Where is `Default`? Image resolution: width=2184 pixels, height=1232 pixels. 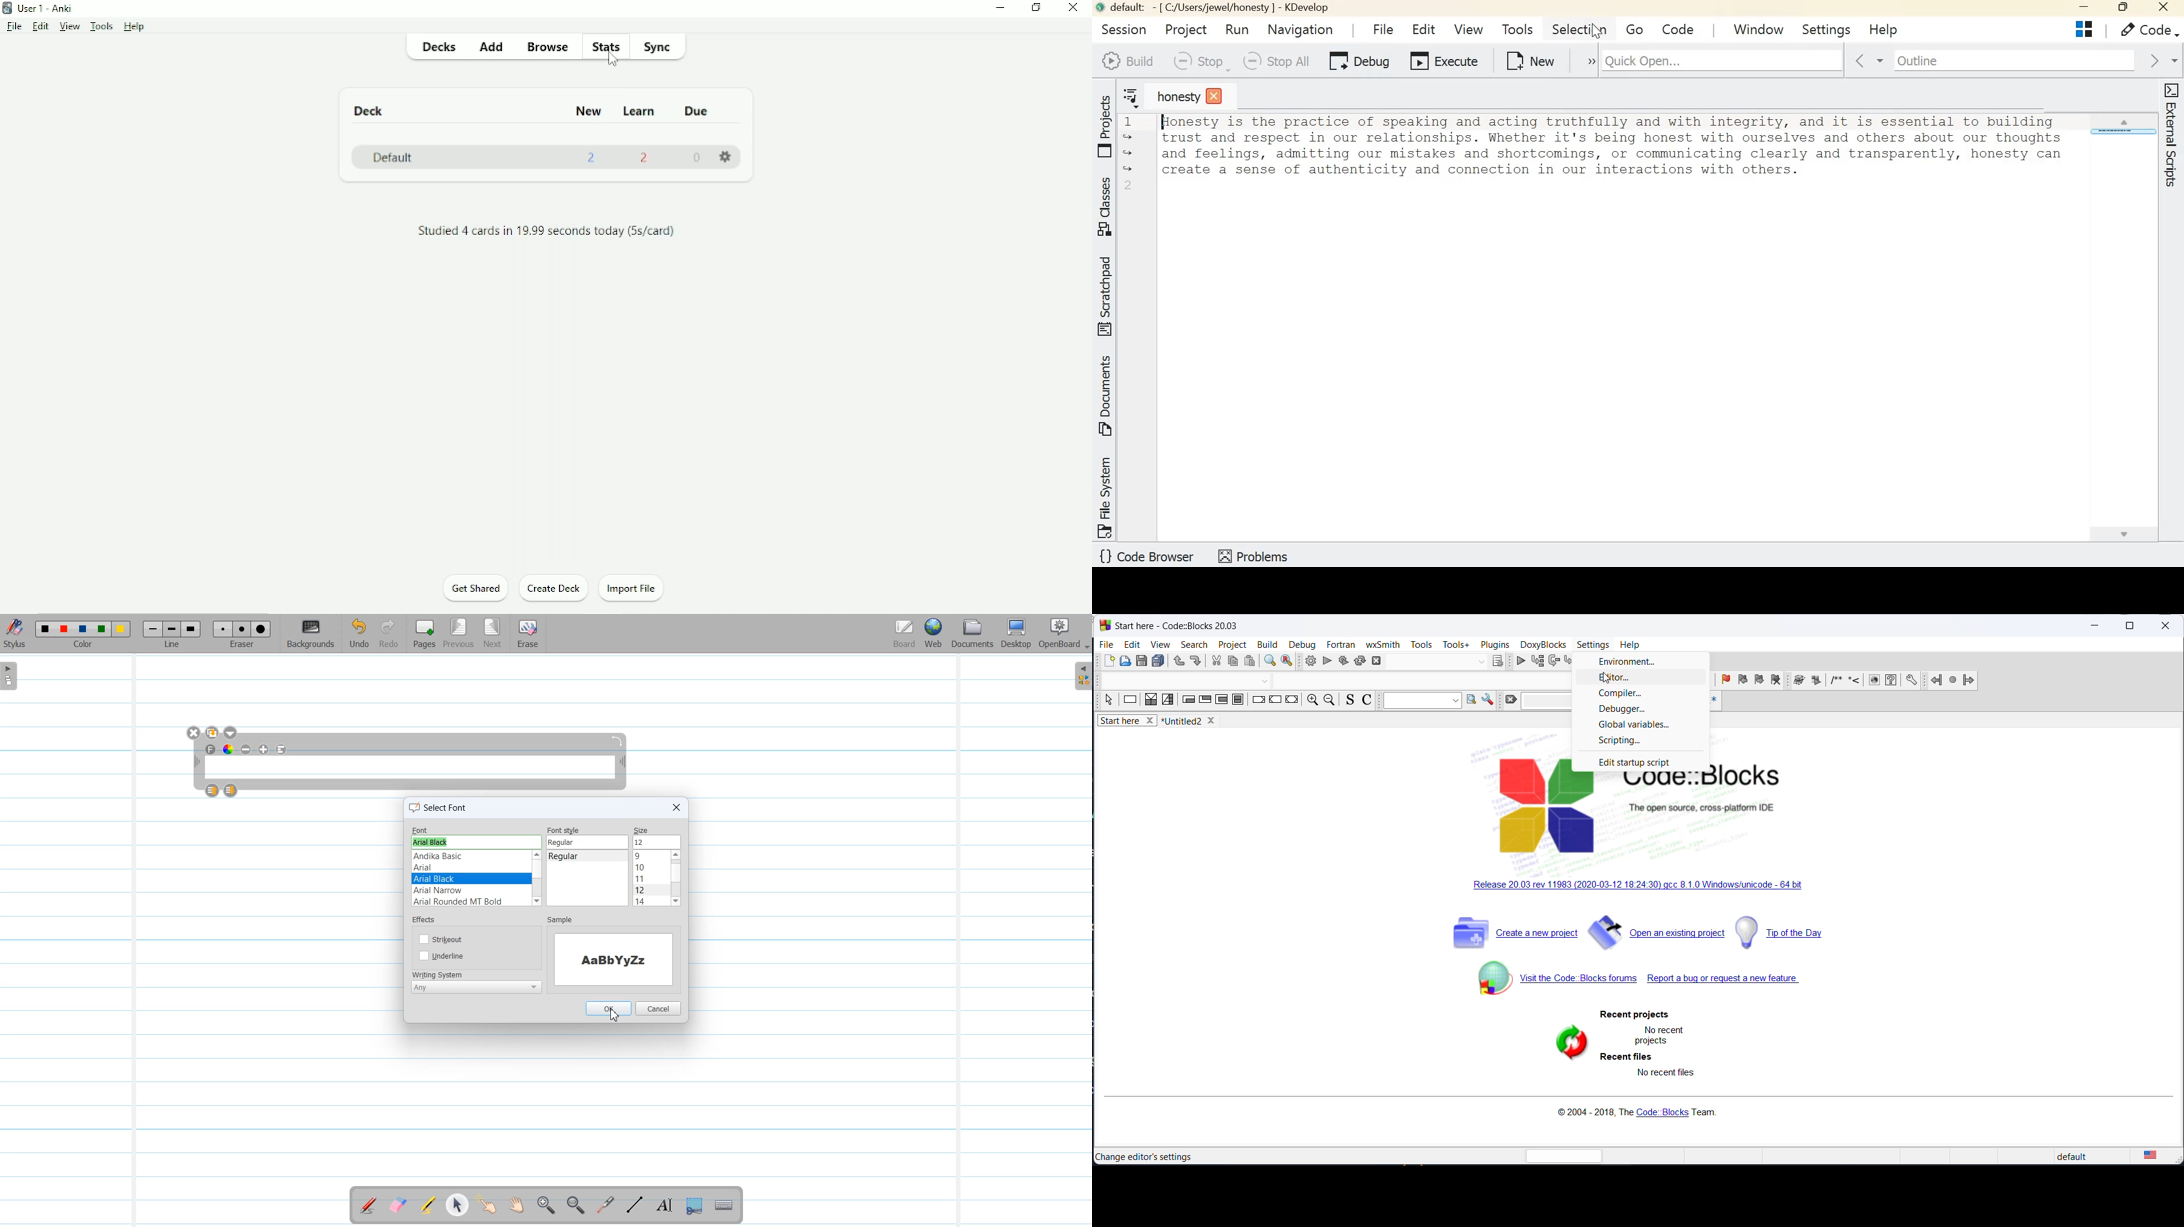
Default is located at coordinates (393, 157).